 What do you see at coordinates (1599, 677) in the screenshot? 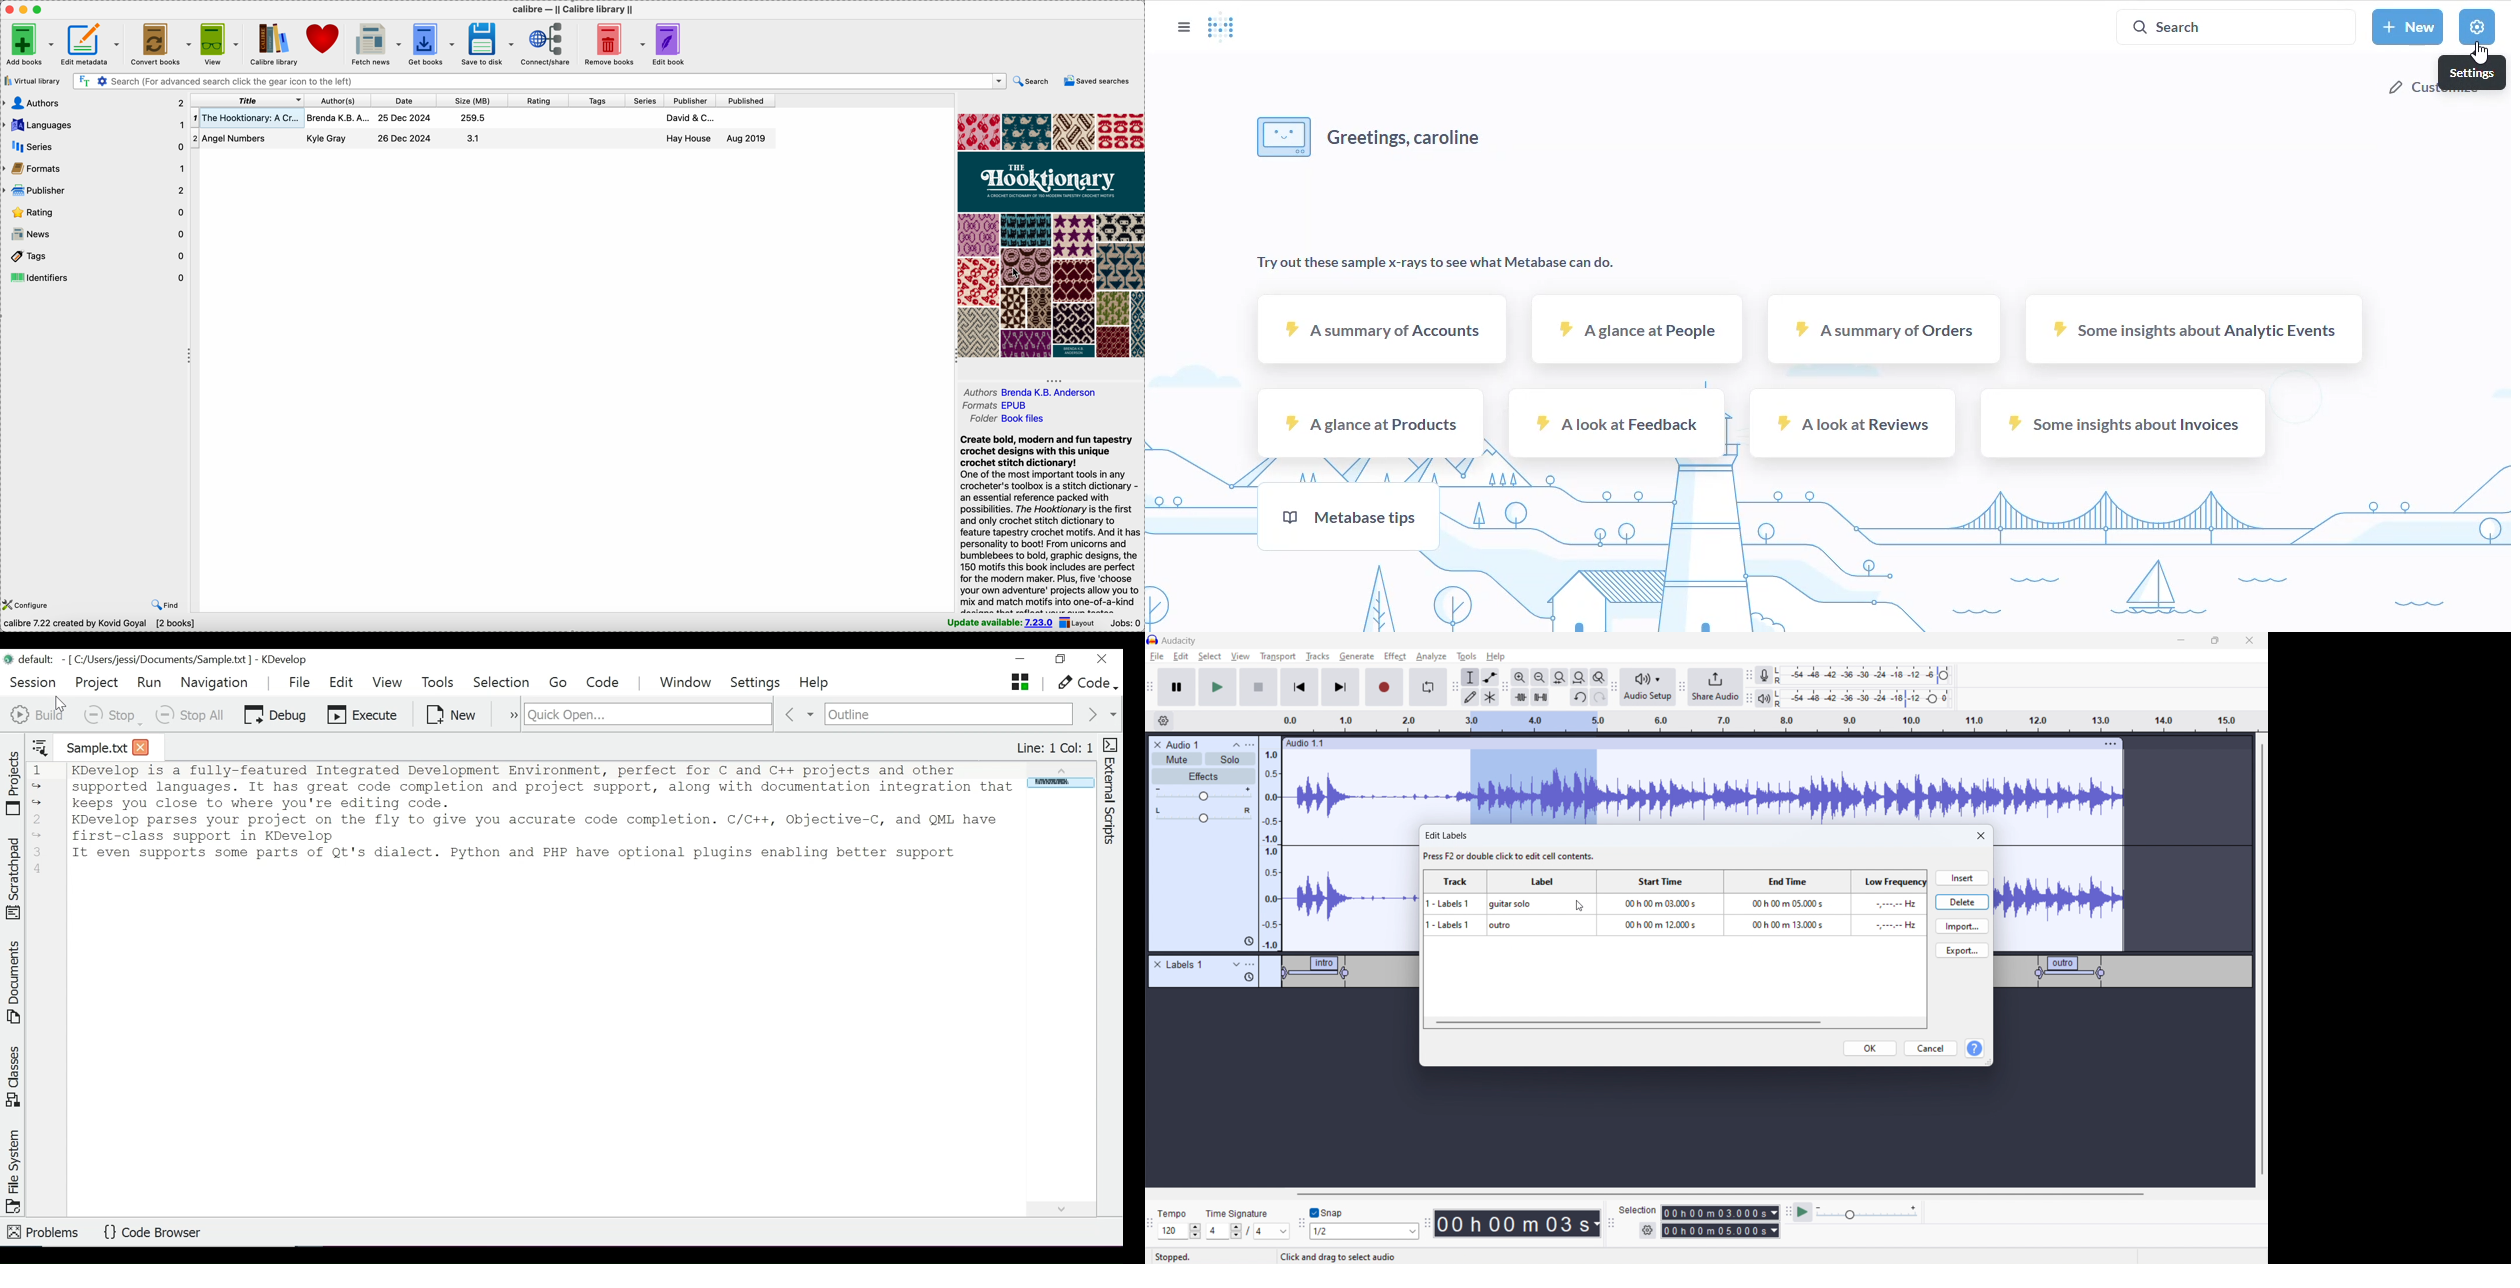
I see `toggle zoom` at bounding box center [1599, 677].